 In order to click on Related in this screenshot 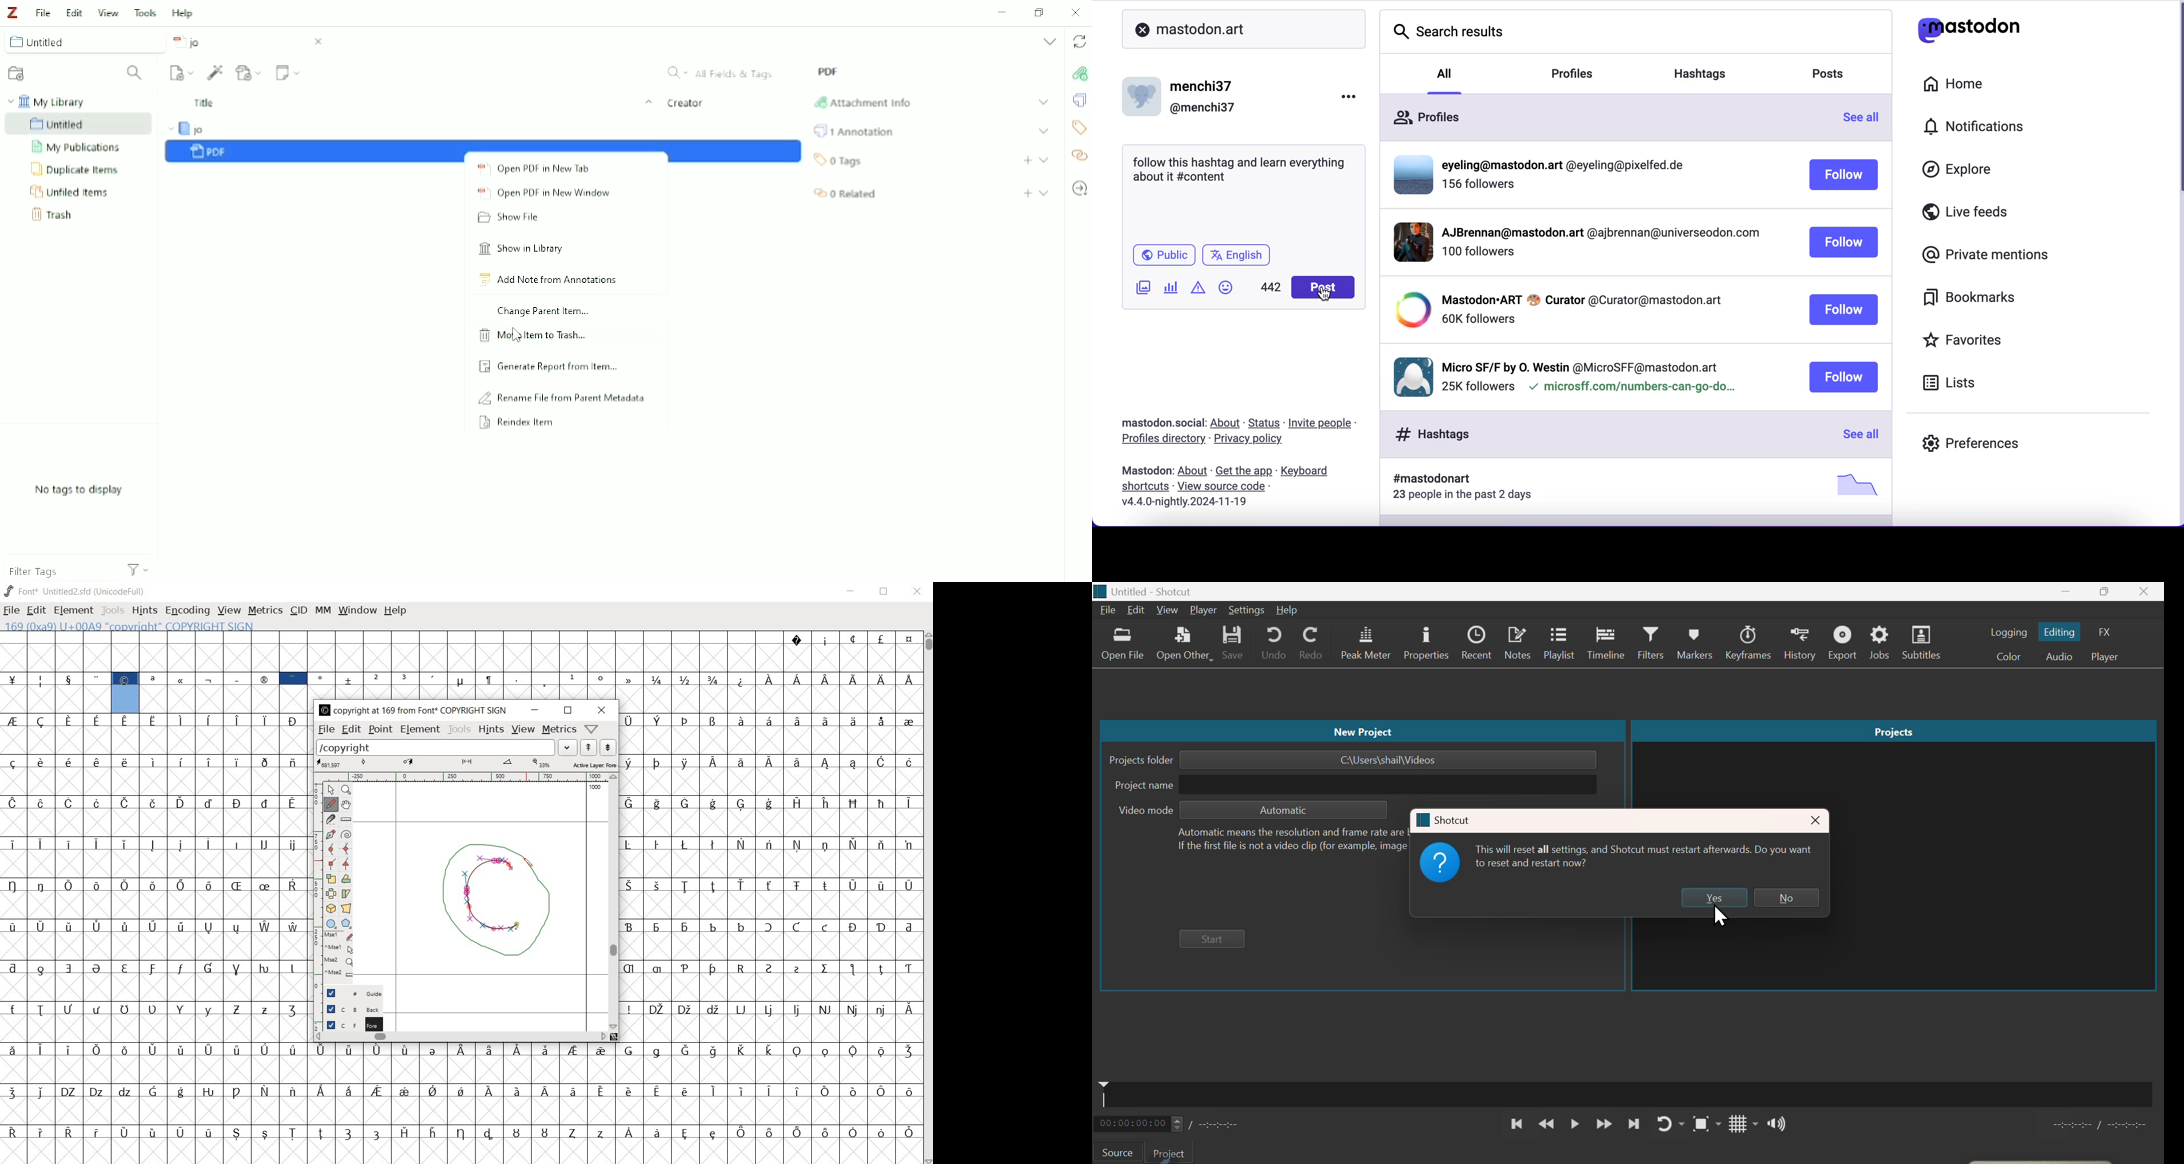, I will do `click(1078, 157)`.